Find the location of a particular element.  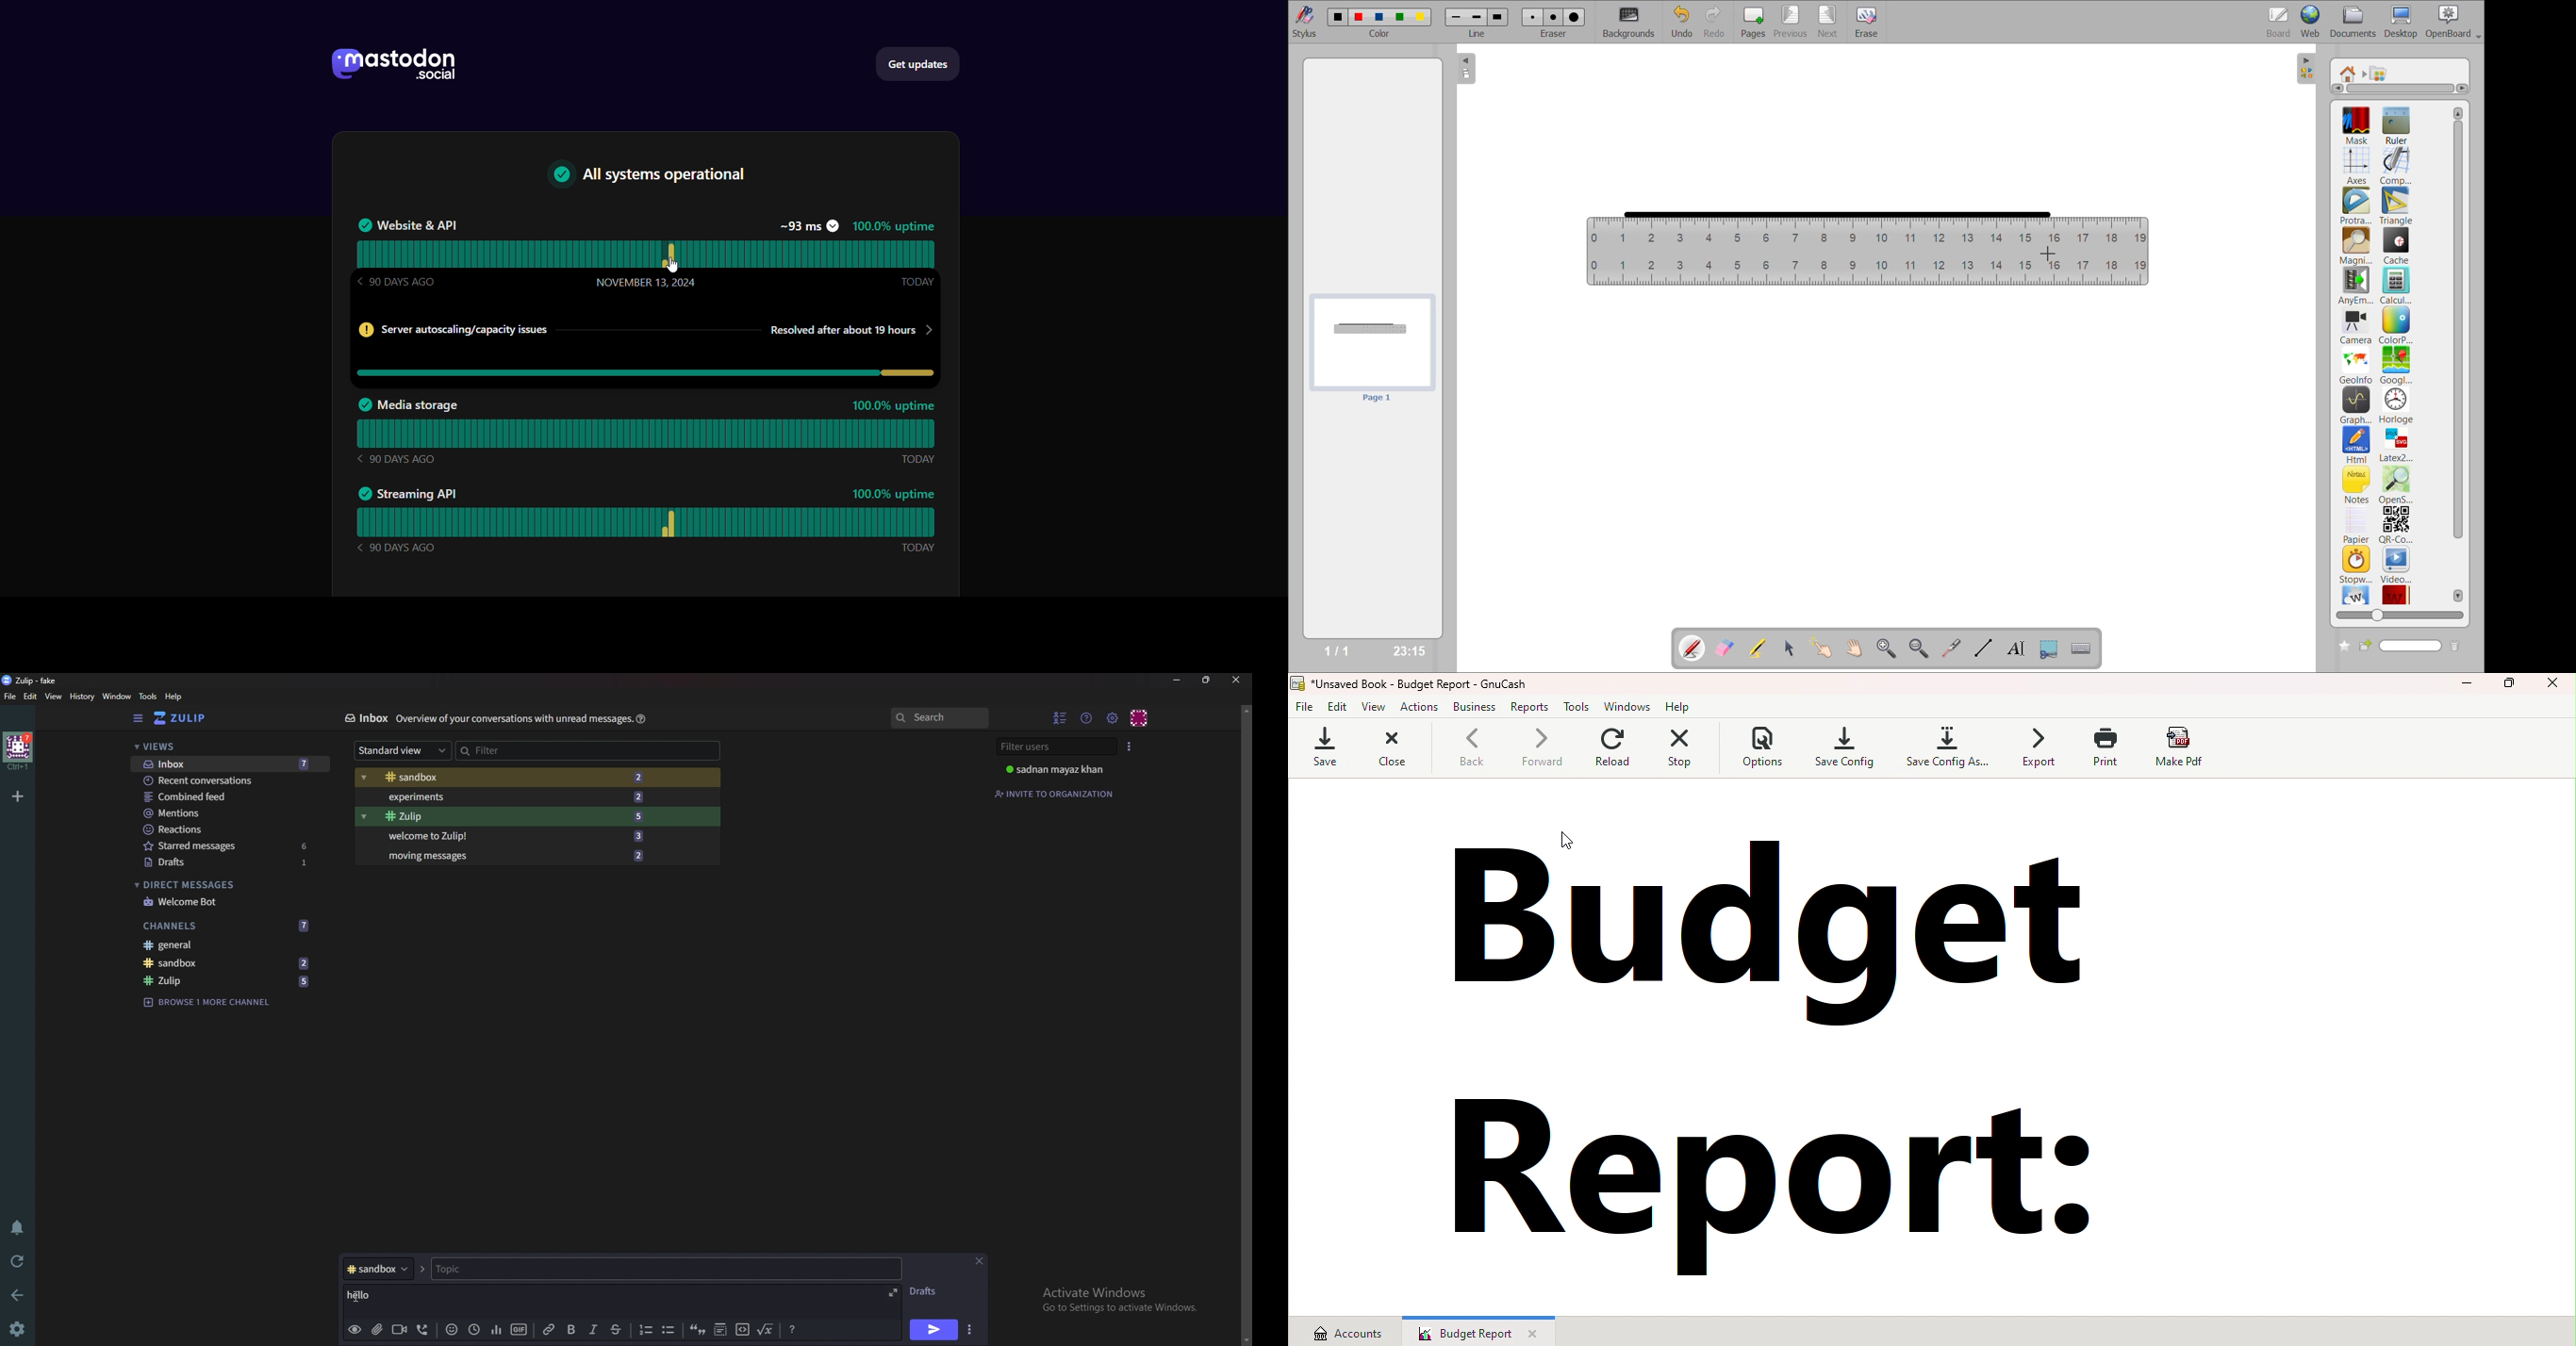

Link is located at coordinates (548, 1330).